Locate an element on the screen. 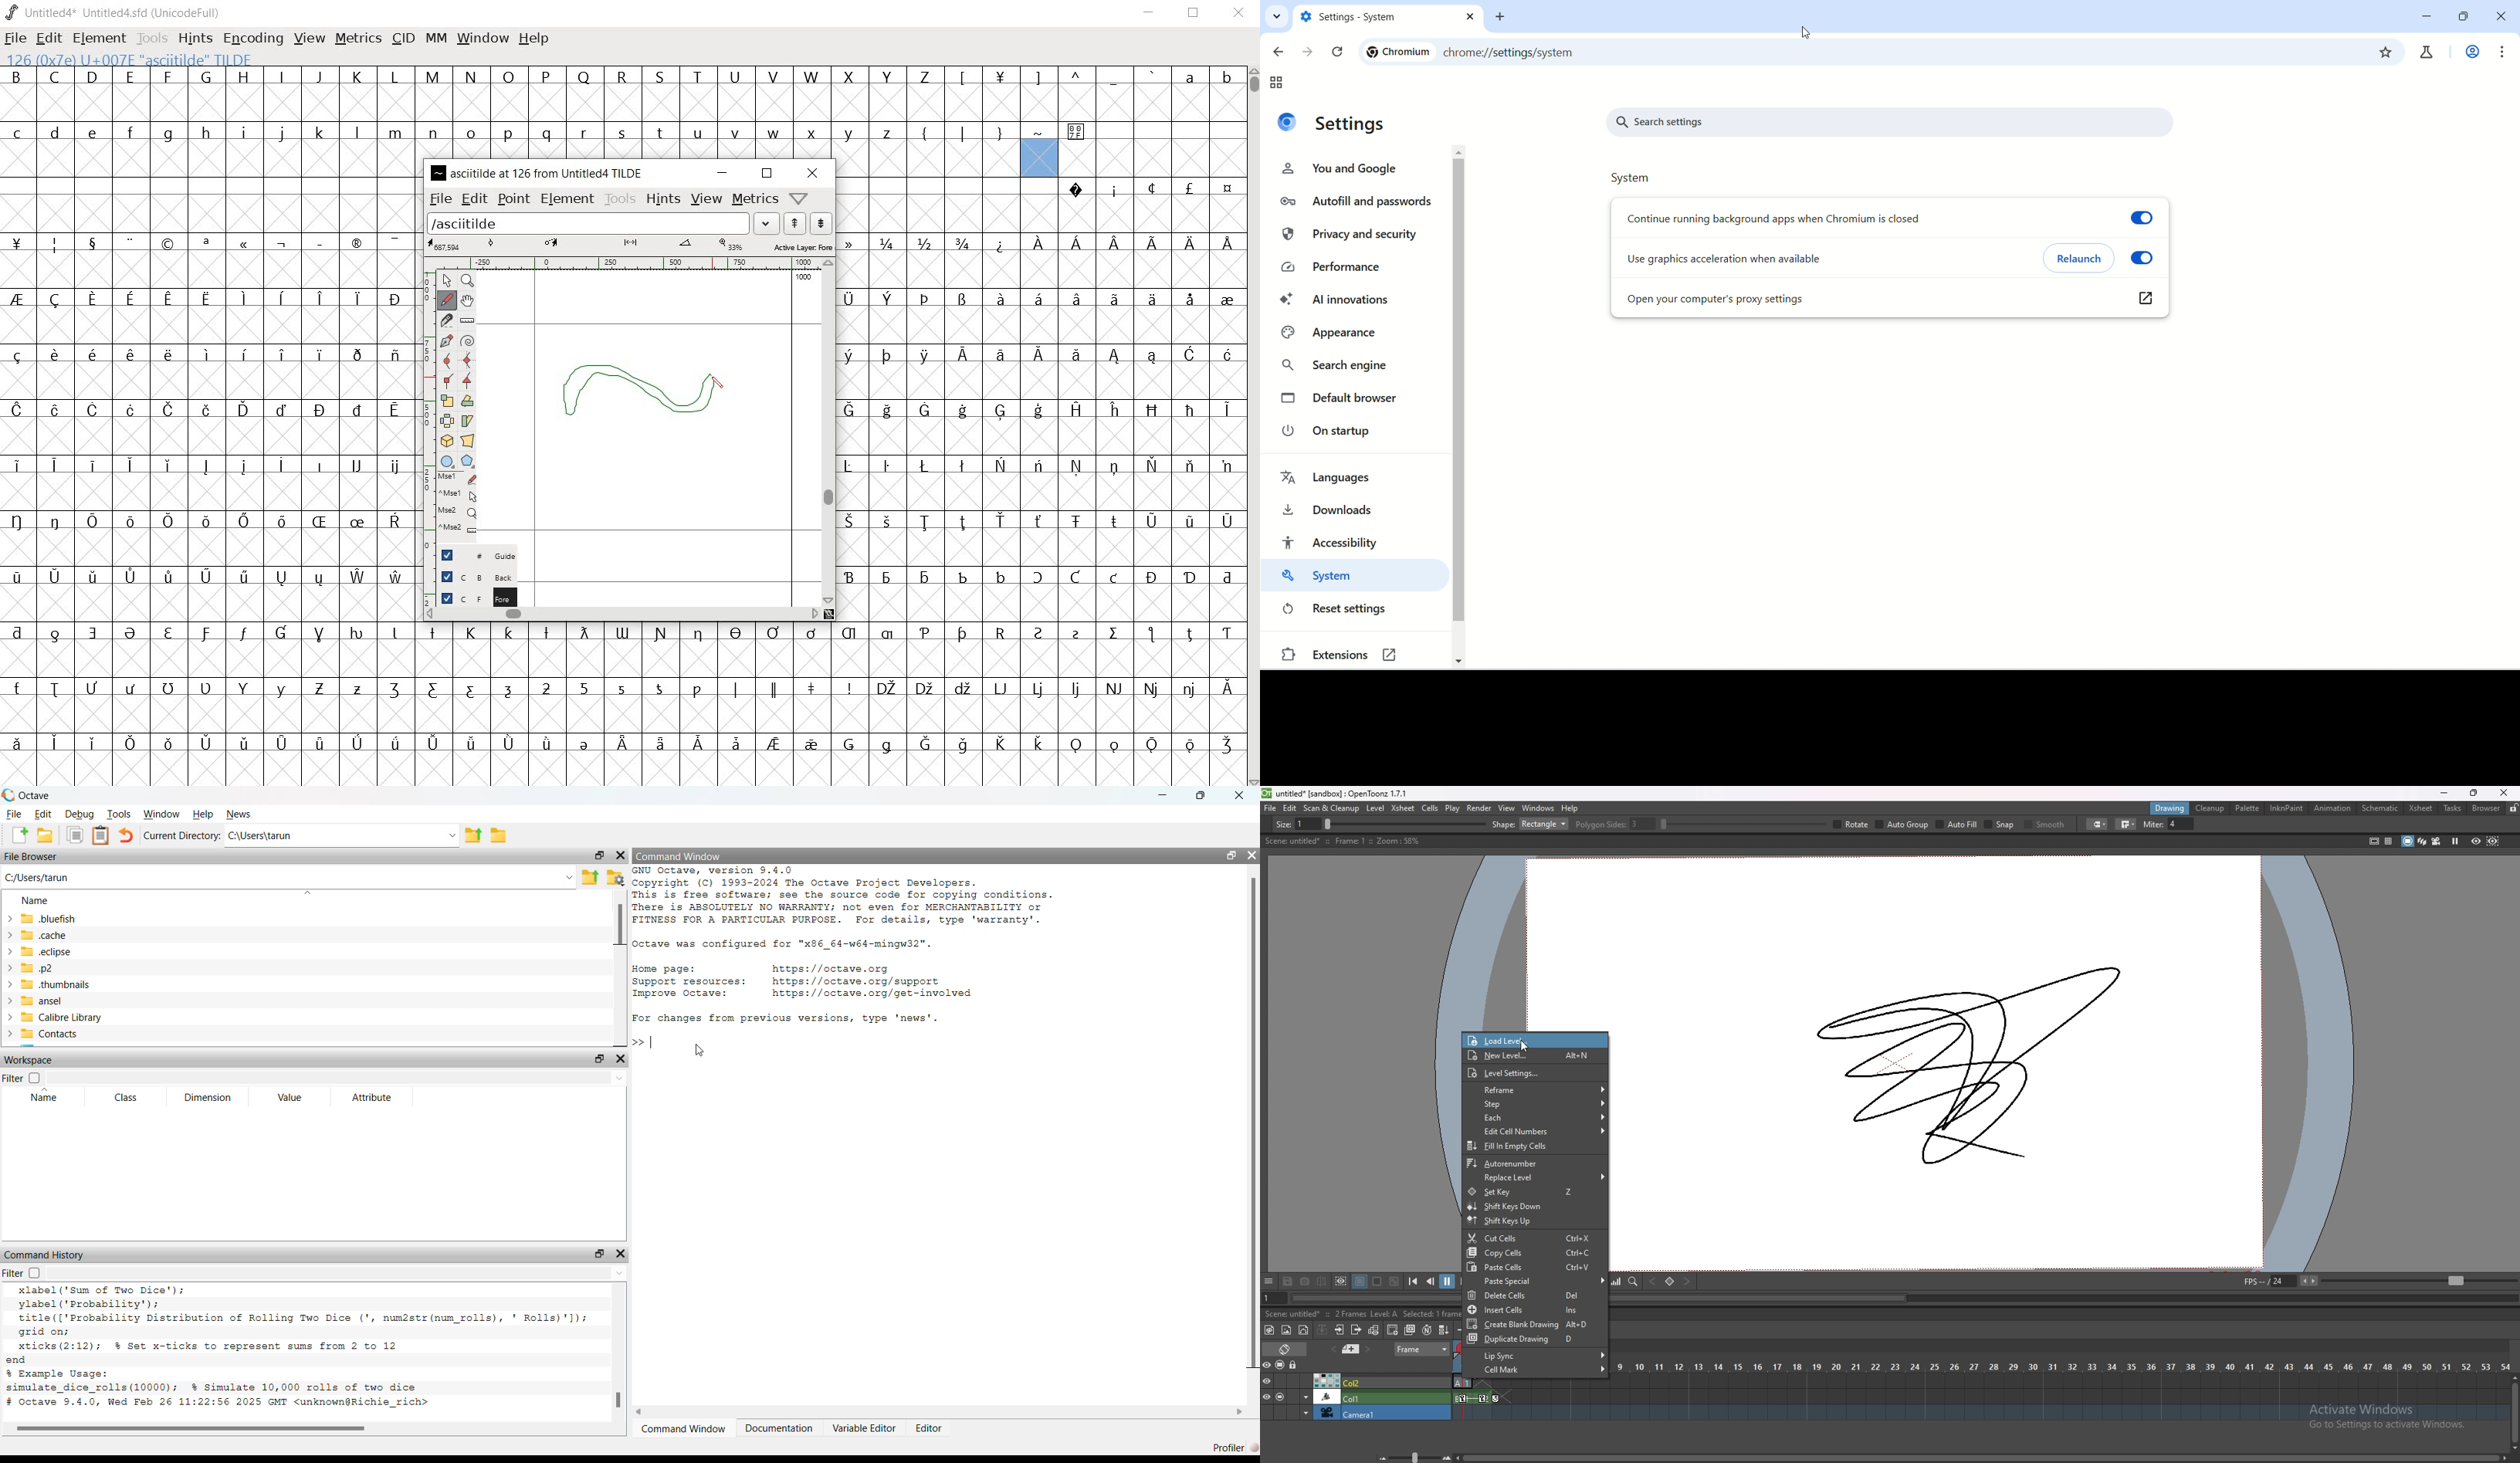 This screenshot has height=1484, width=2520. VIEW is located at coordinates (307, 38).